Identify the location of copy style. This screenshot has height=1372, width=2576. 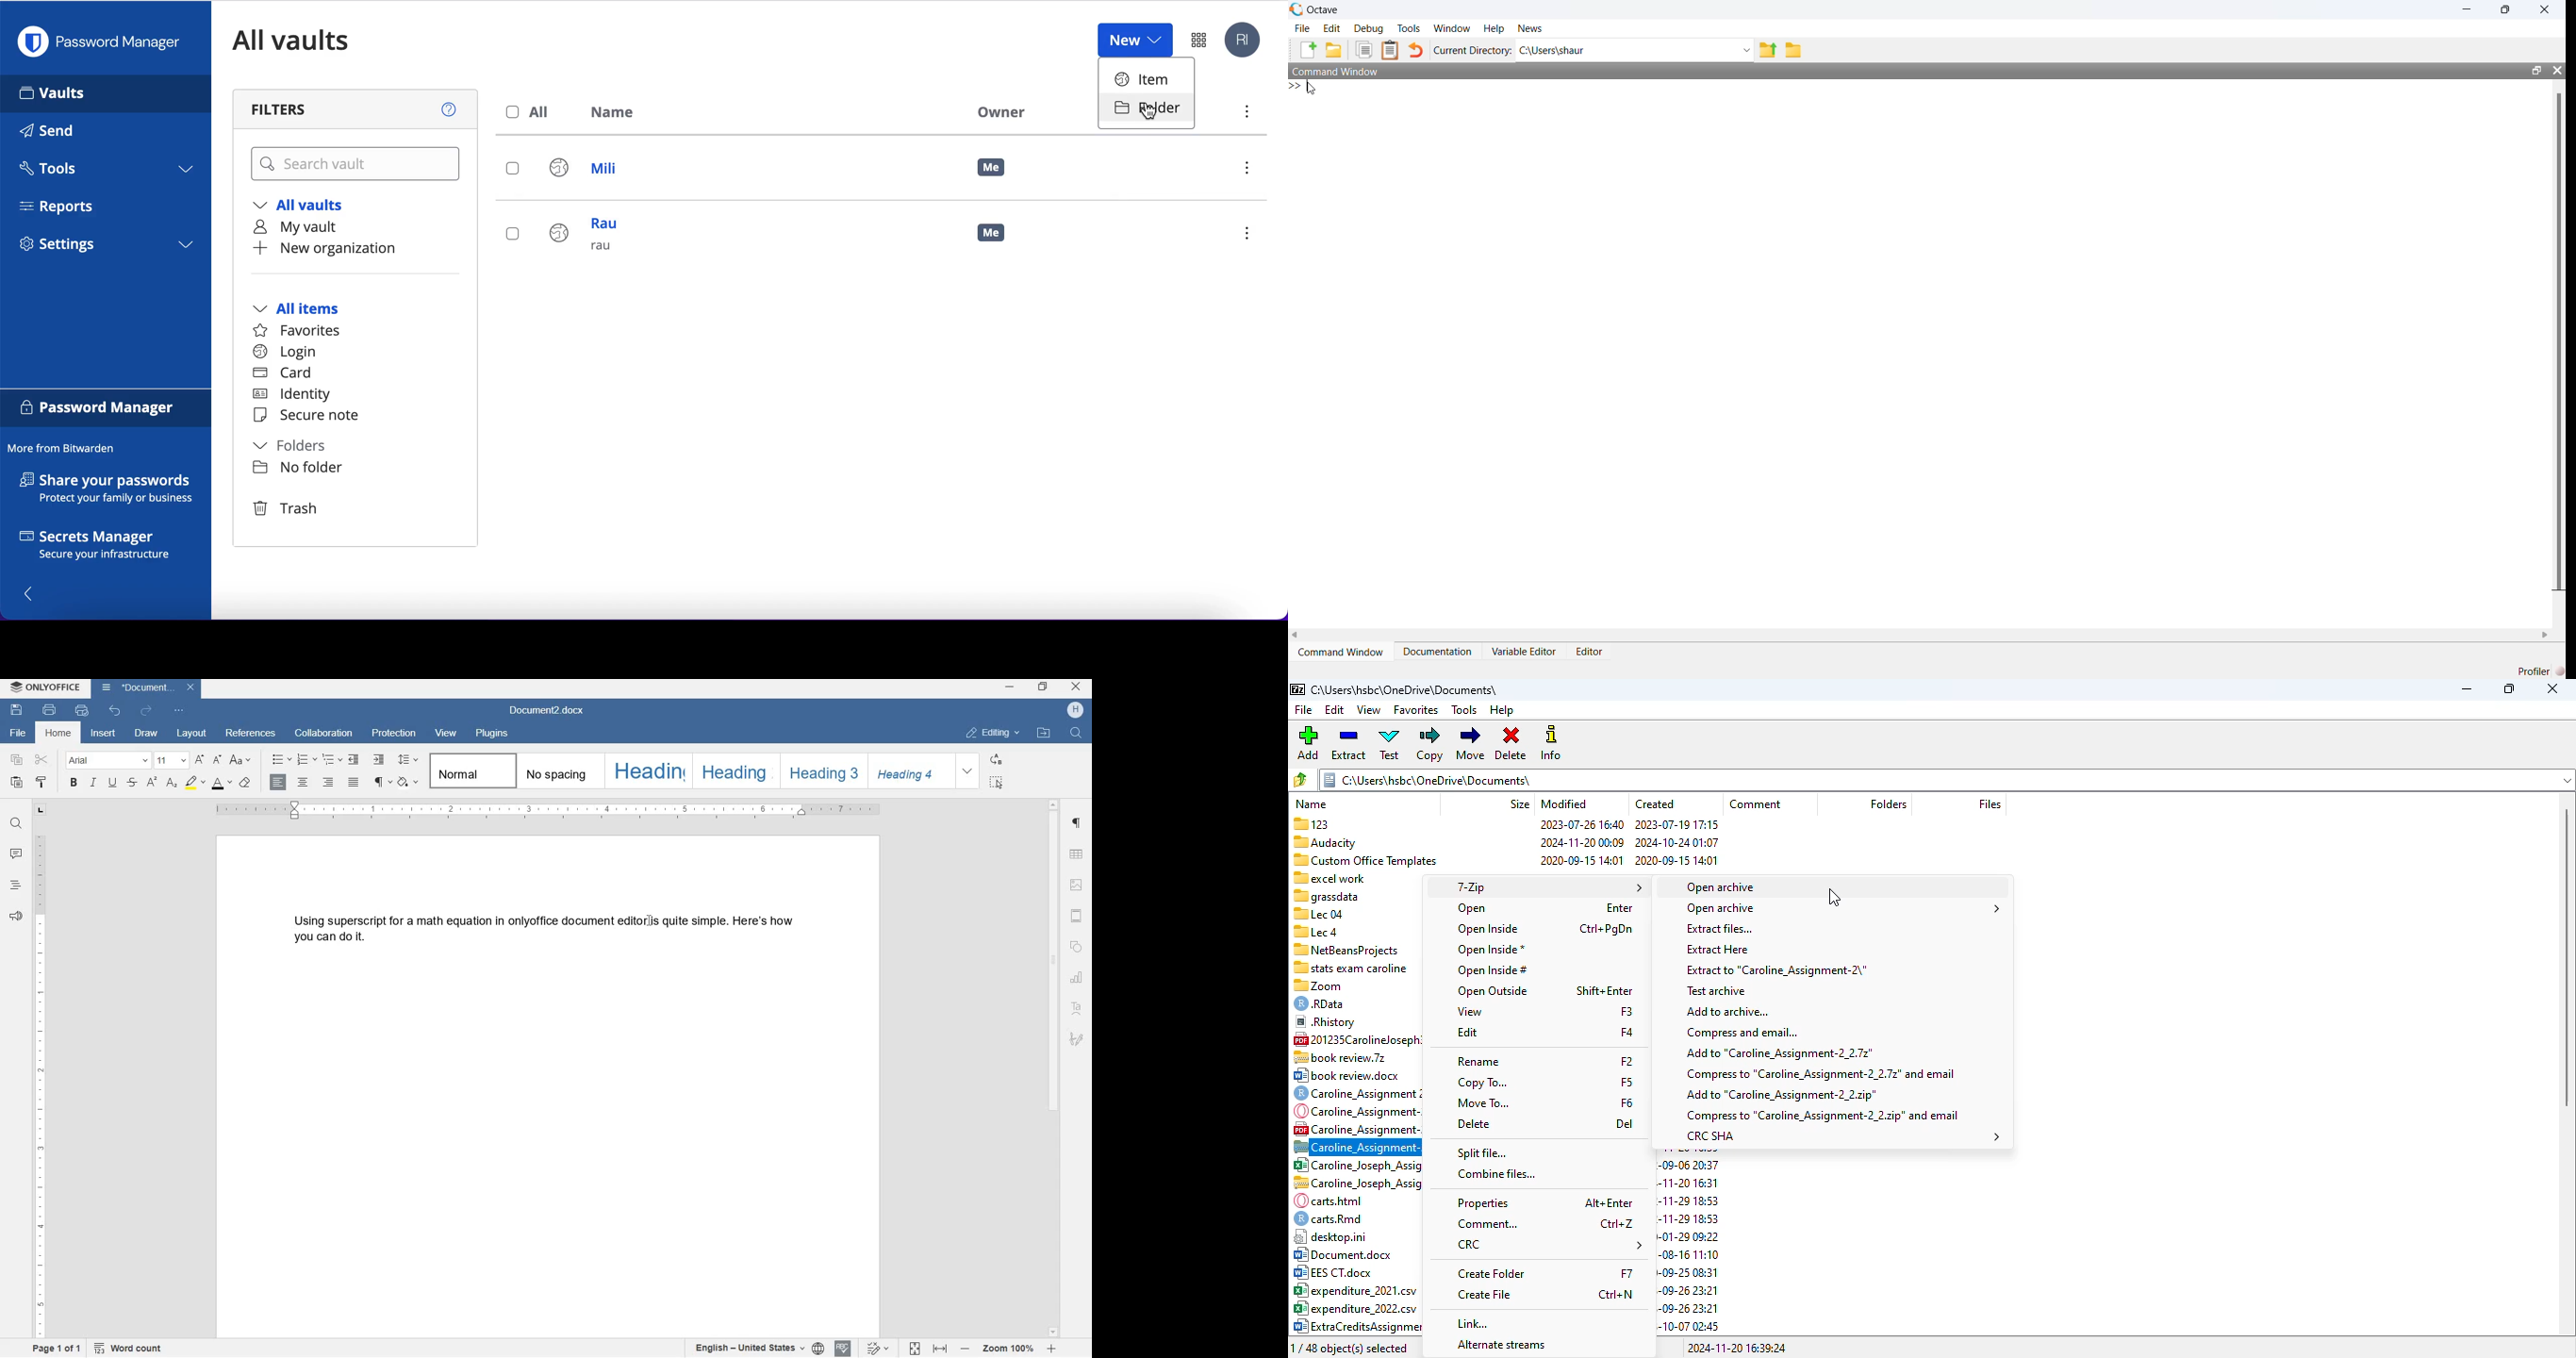
(41, 783).